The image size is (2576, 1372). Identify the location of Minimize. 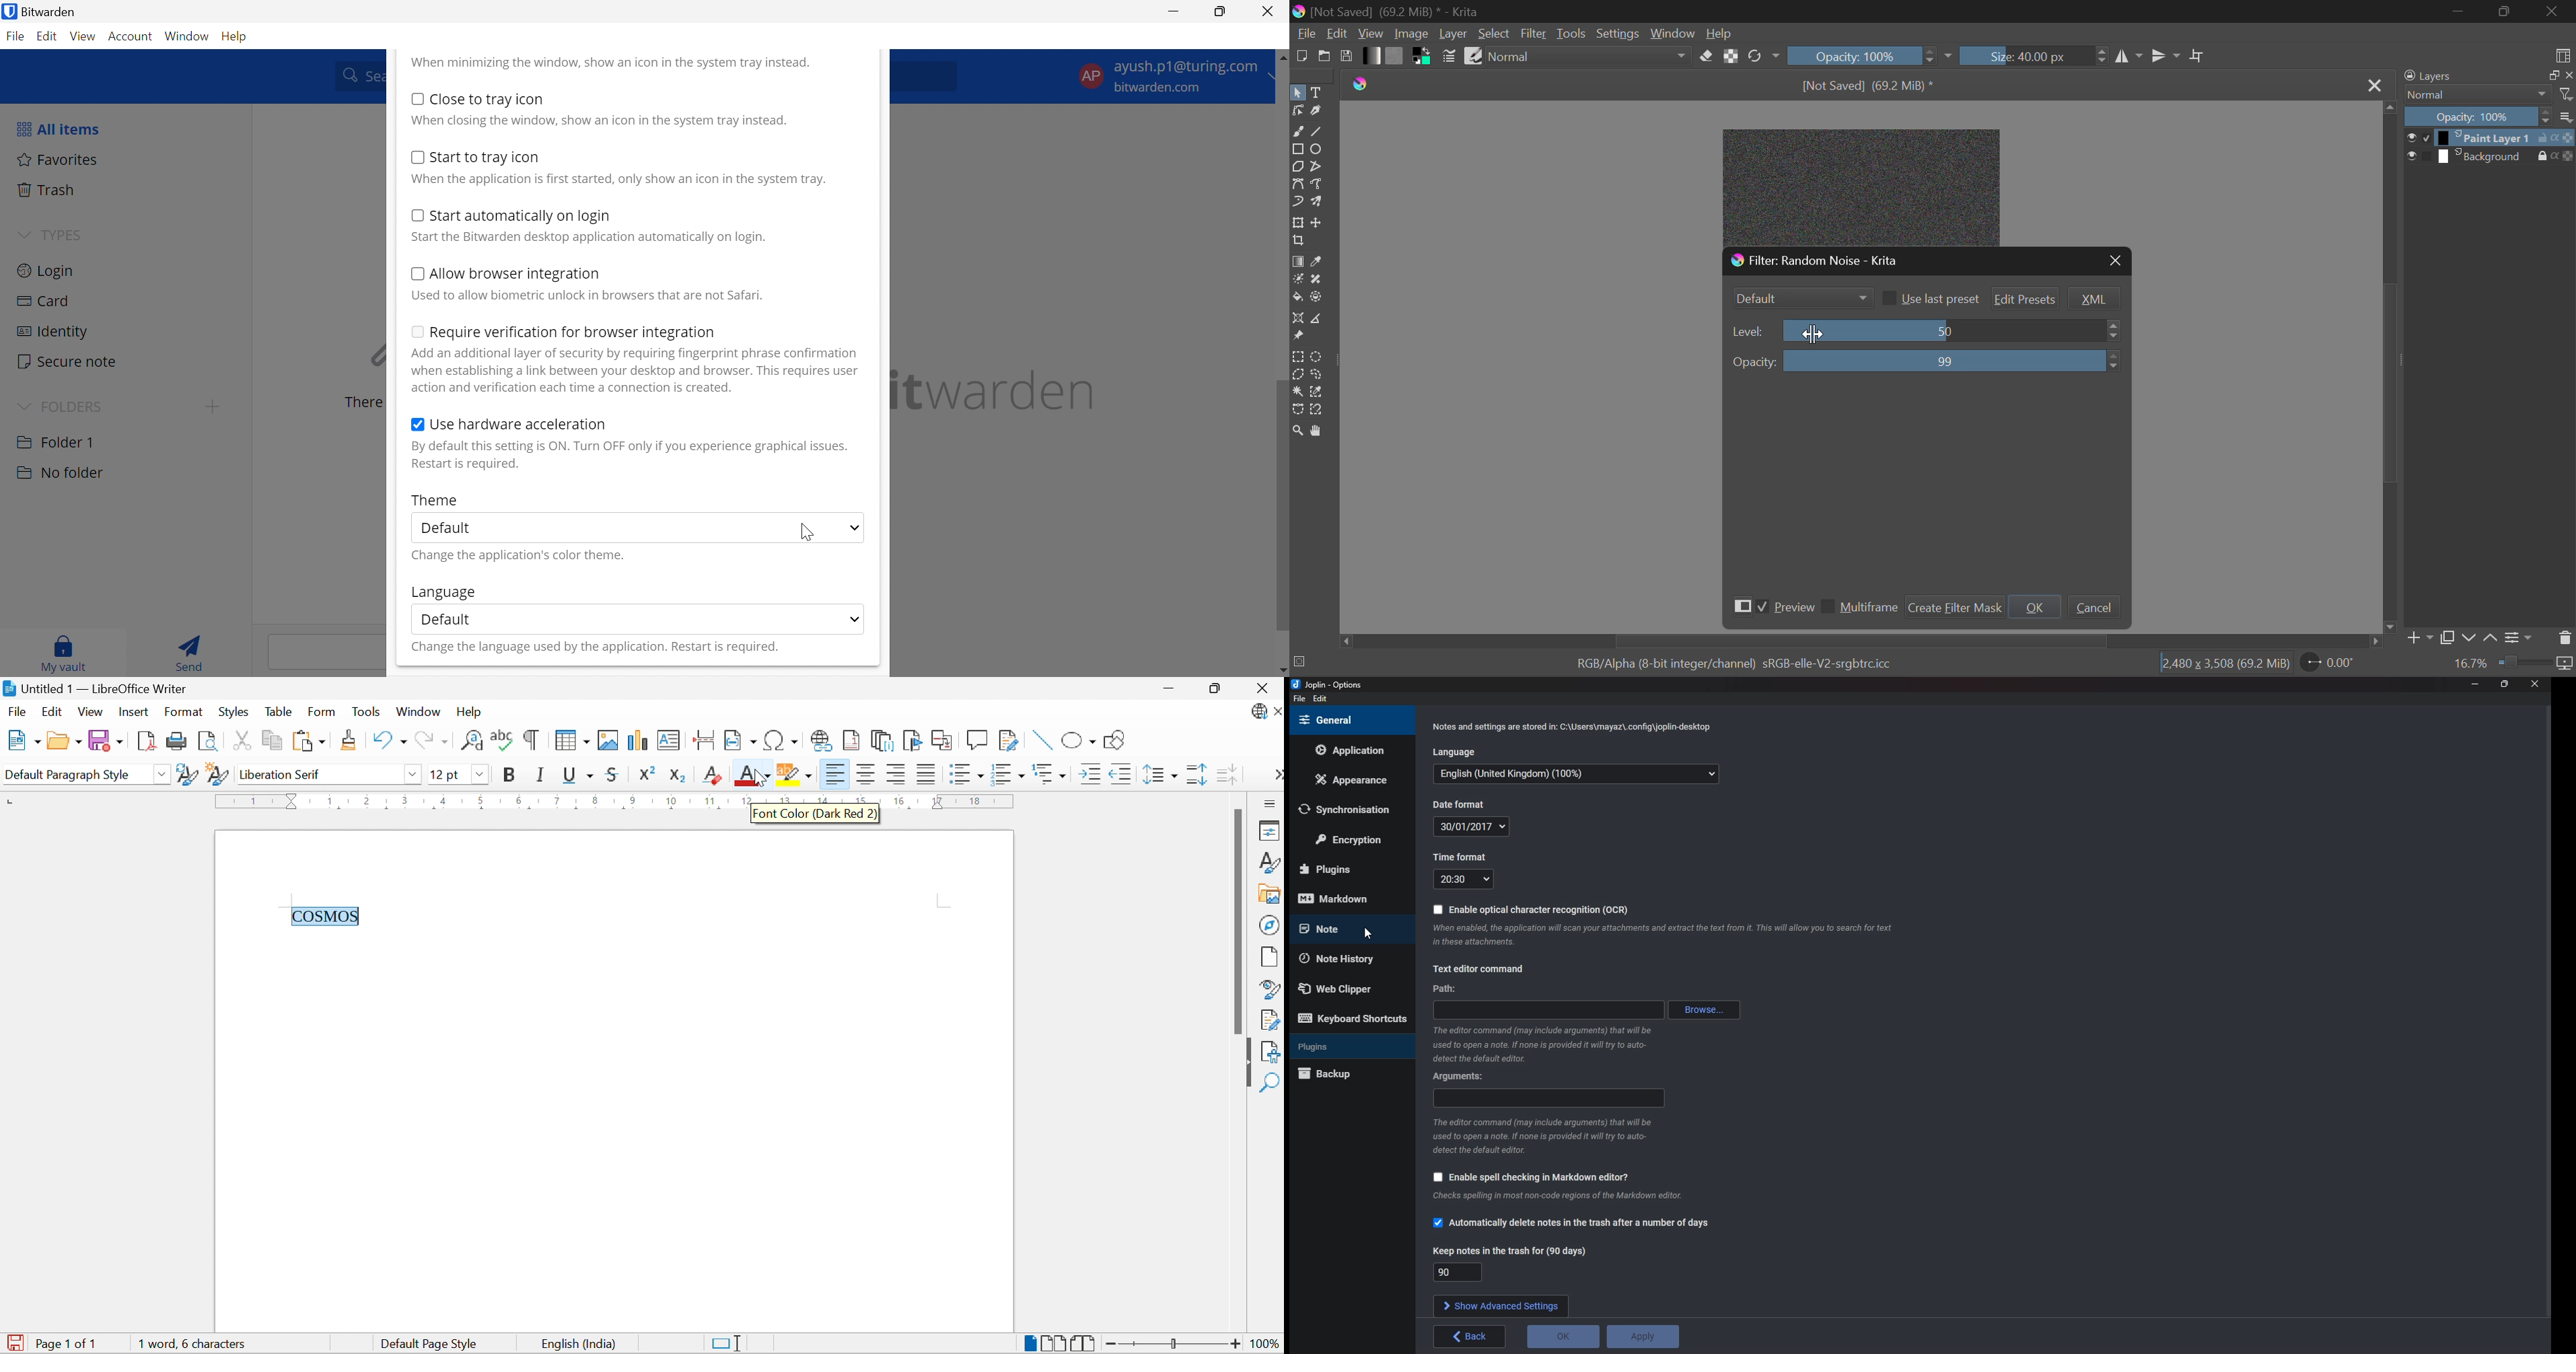
(1164, 688).